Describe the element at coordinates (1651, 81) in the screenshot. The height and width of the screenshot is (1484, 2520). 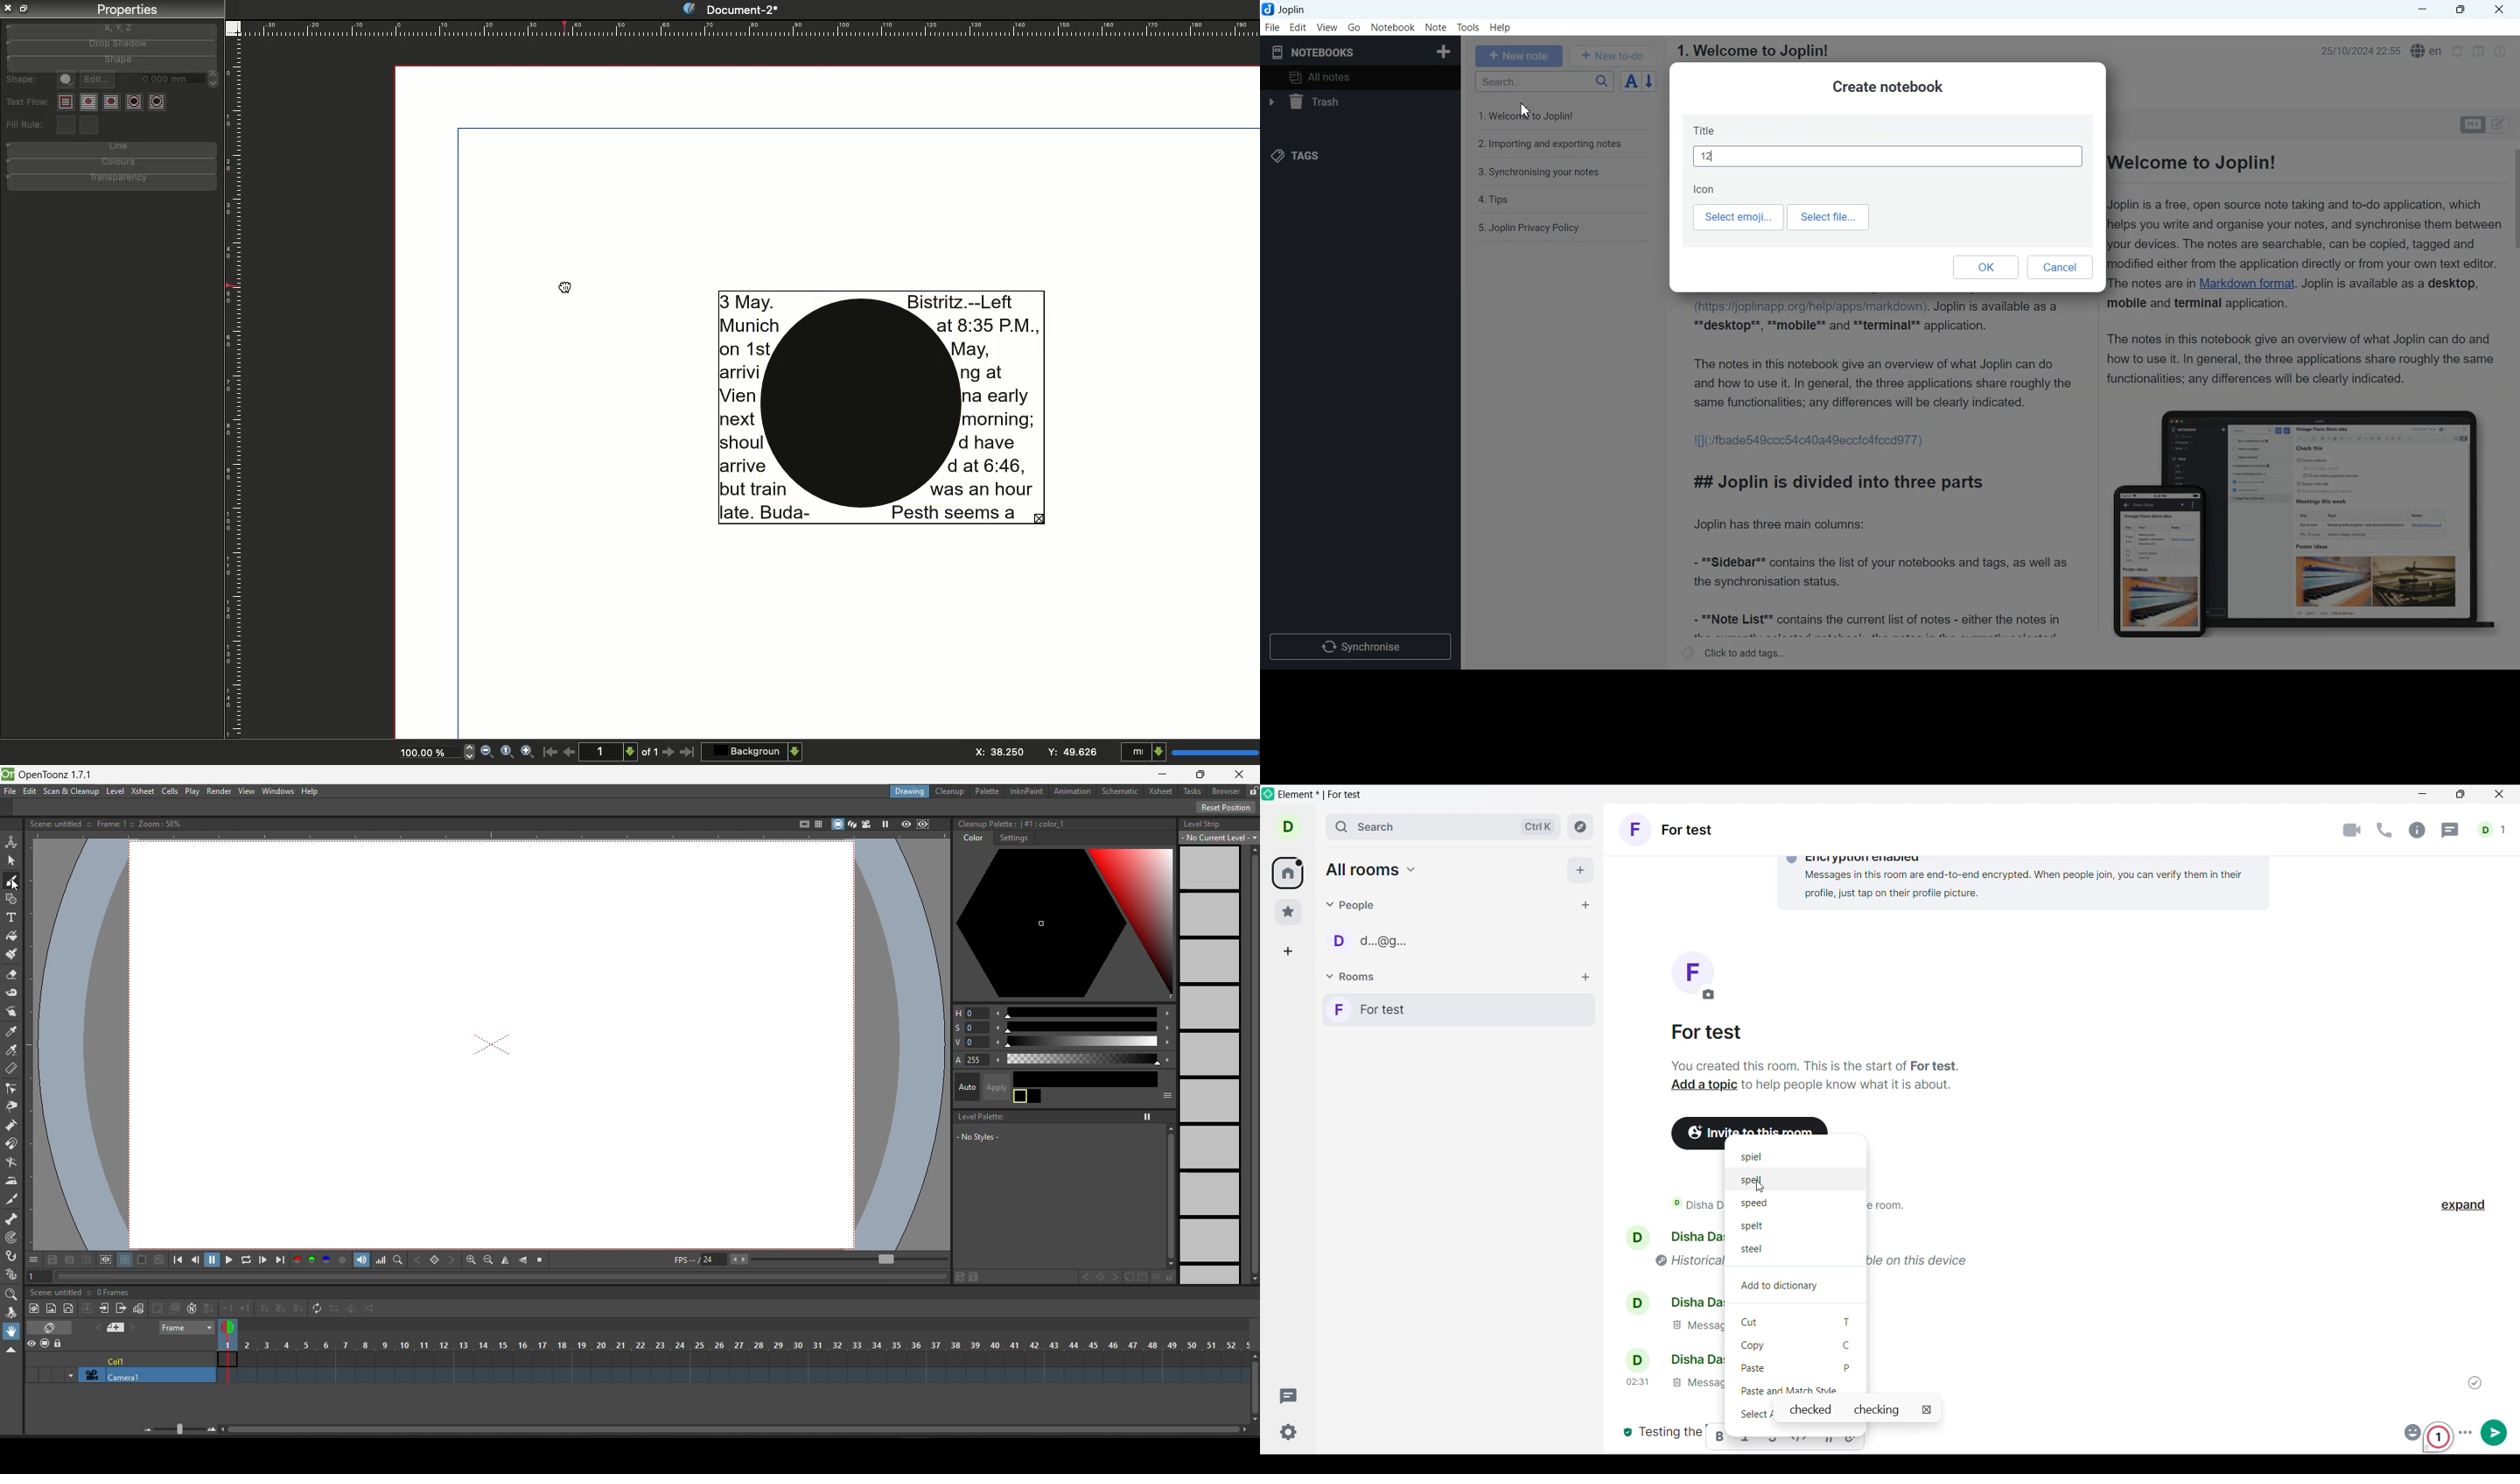
I see `Reverse sort order` at that location.